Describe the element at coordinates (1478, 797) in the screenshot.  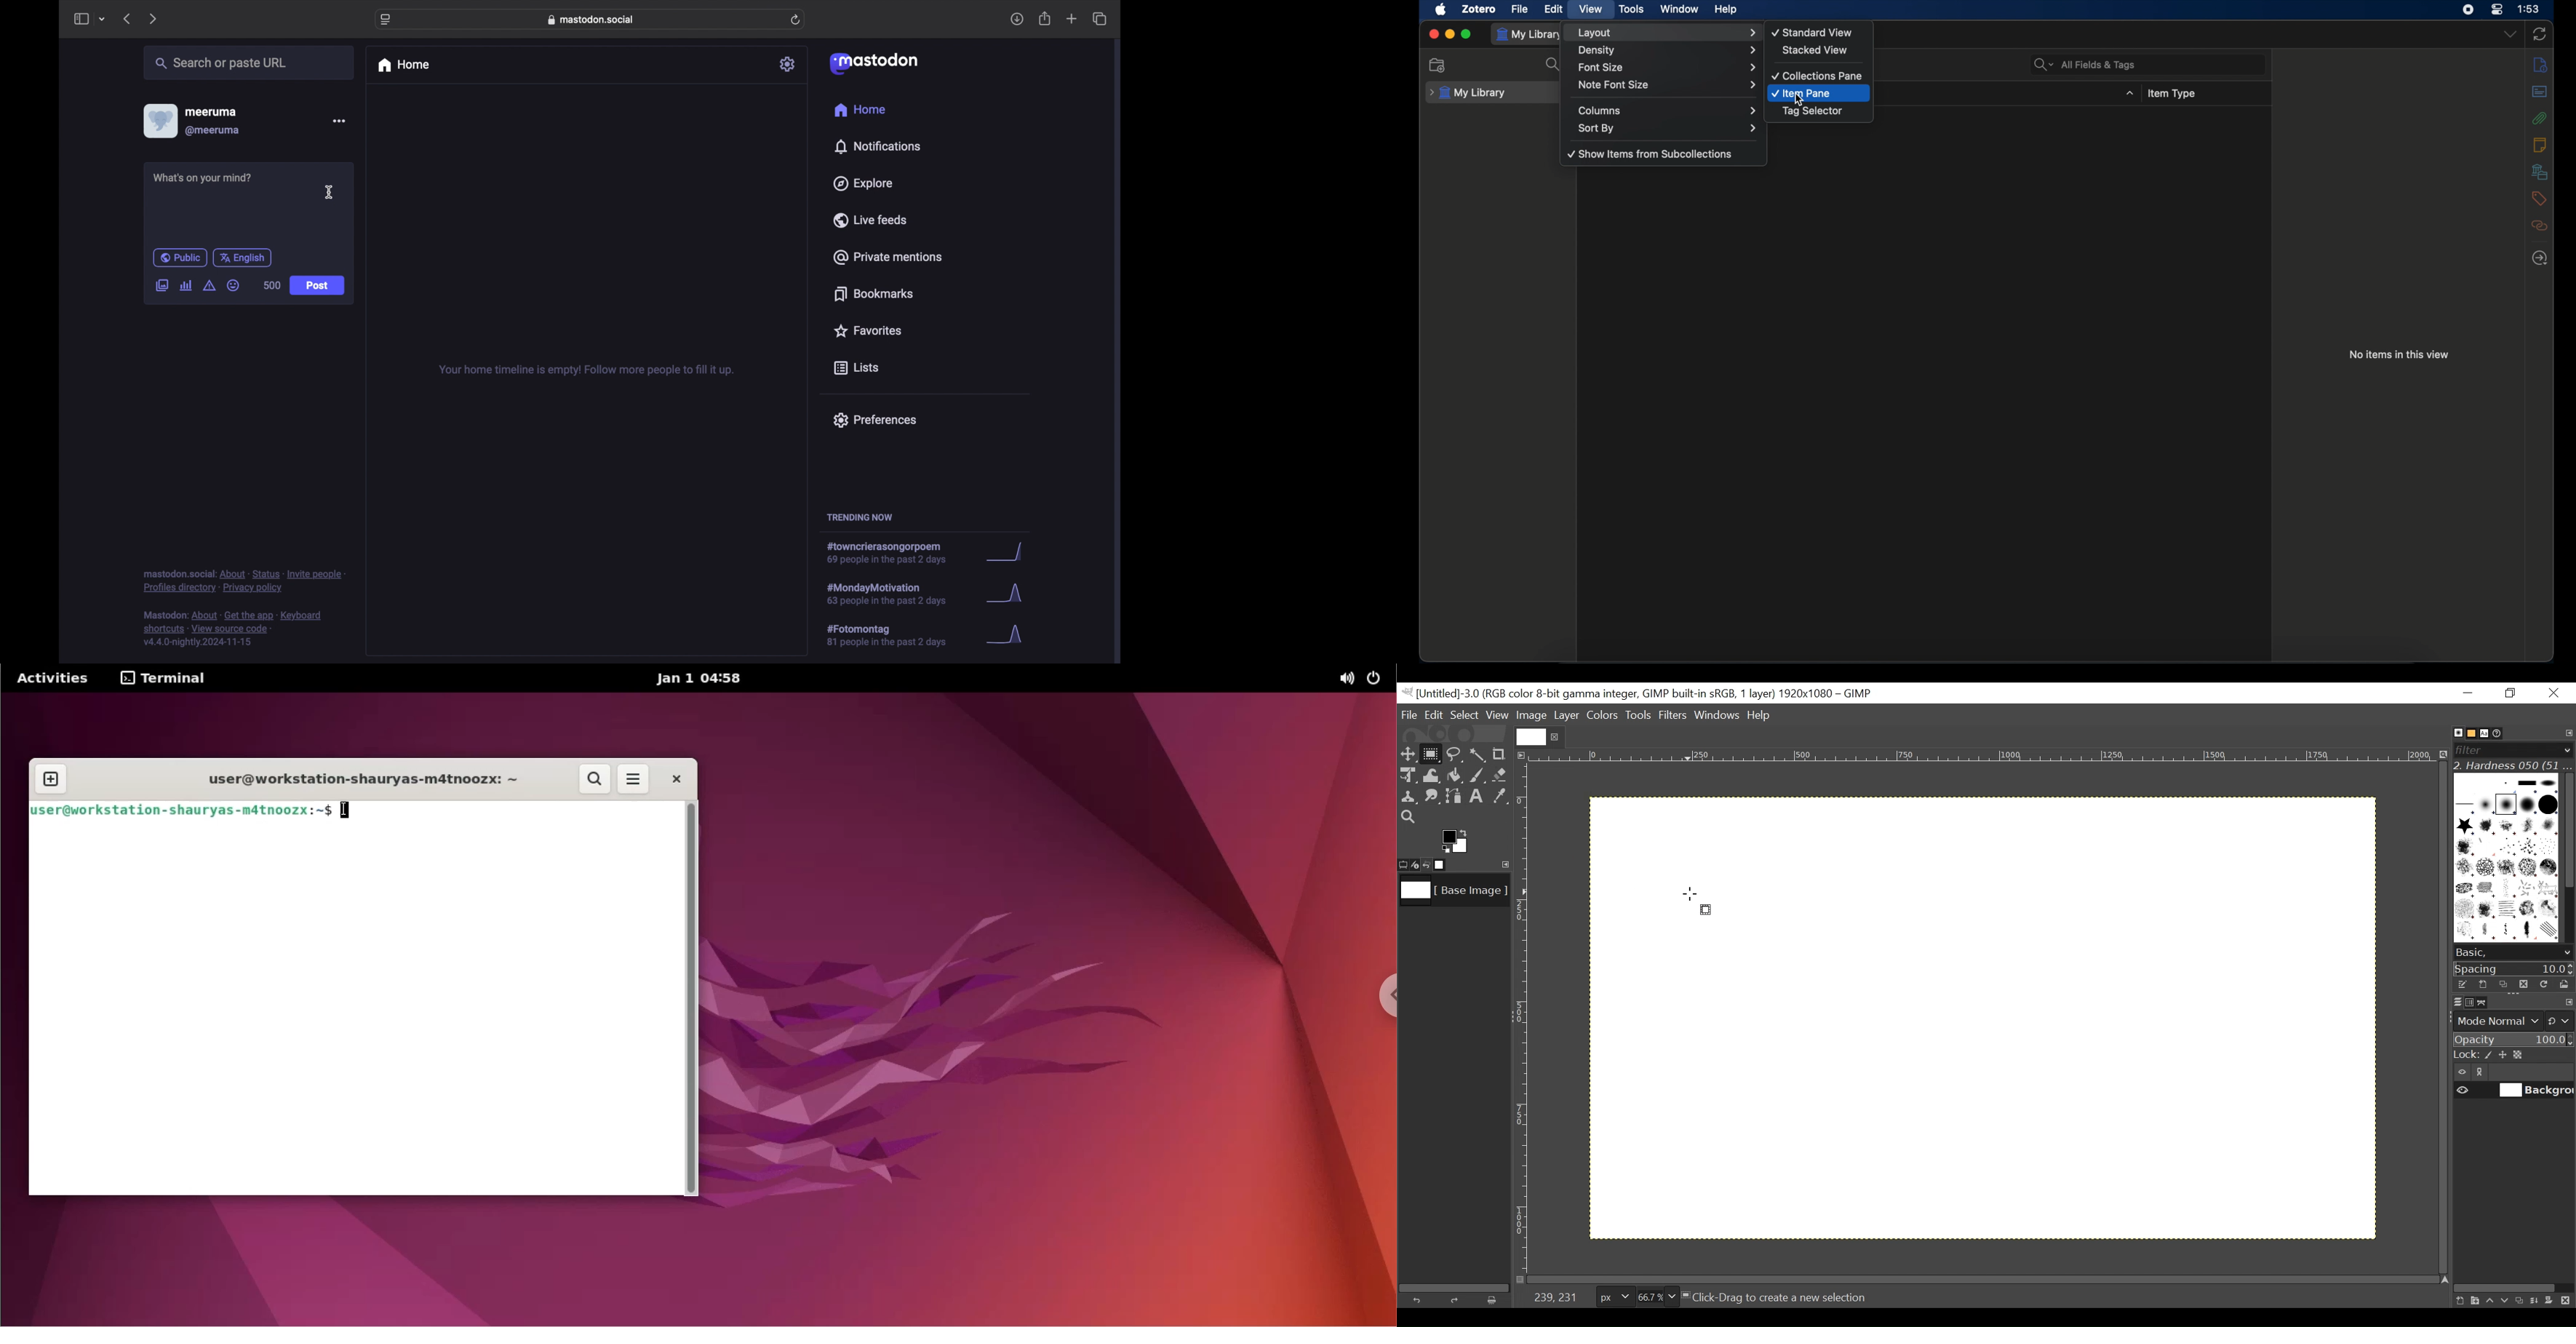
I see `Text tool` at that location.